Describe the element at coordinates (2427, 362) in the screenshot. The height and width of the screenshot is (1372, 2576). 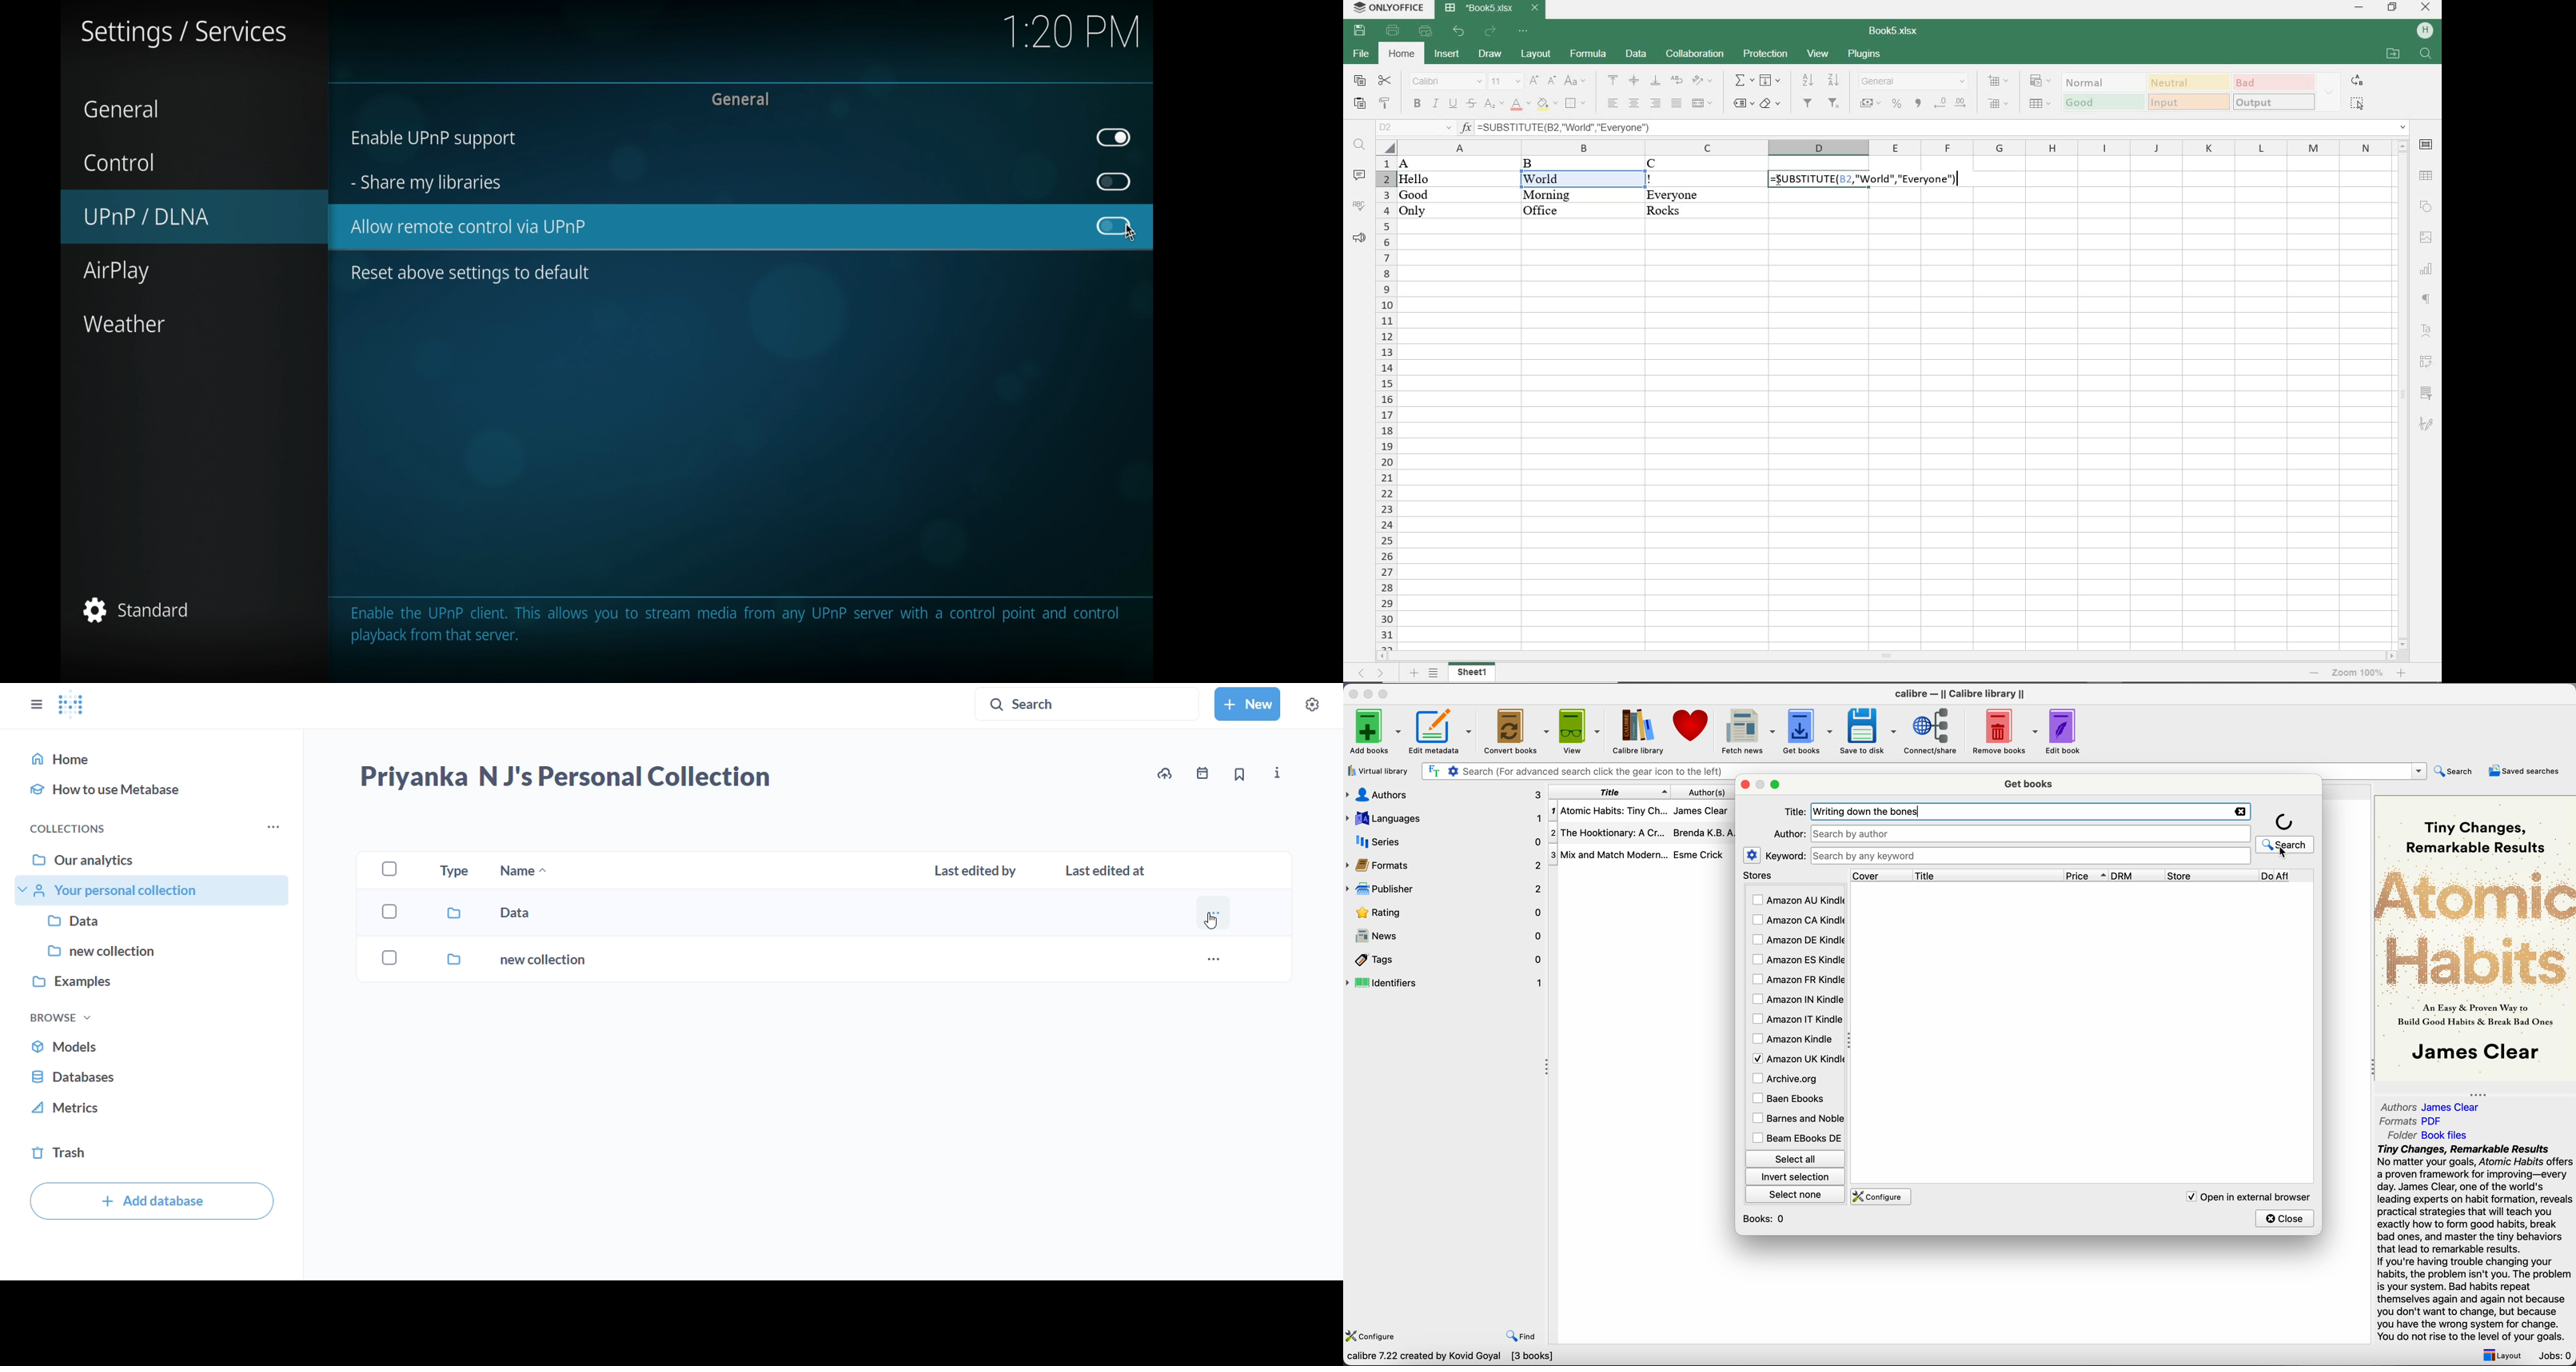
I see `pivot table` at that location.